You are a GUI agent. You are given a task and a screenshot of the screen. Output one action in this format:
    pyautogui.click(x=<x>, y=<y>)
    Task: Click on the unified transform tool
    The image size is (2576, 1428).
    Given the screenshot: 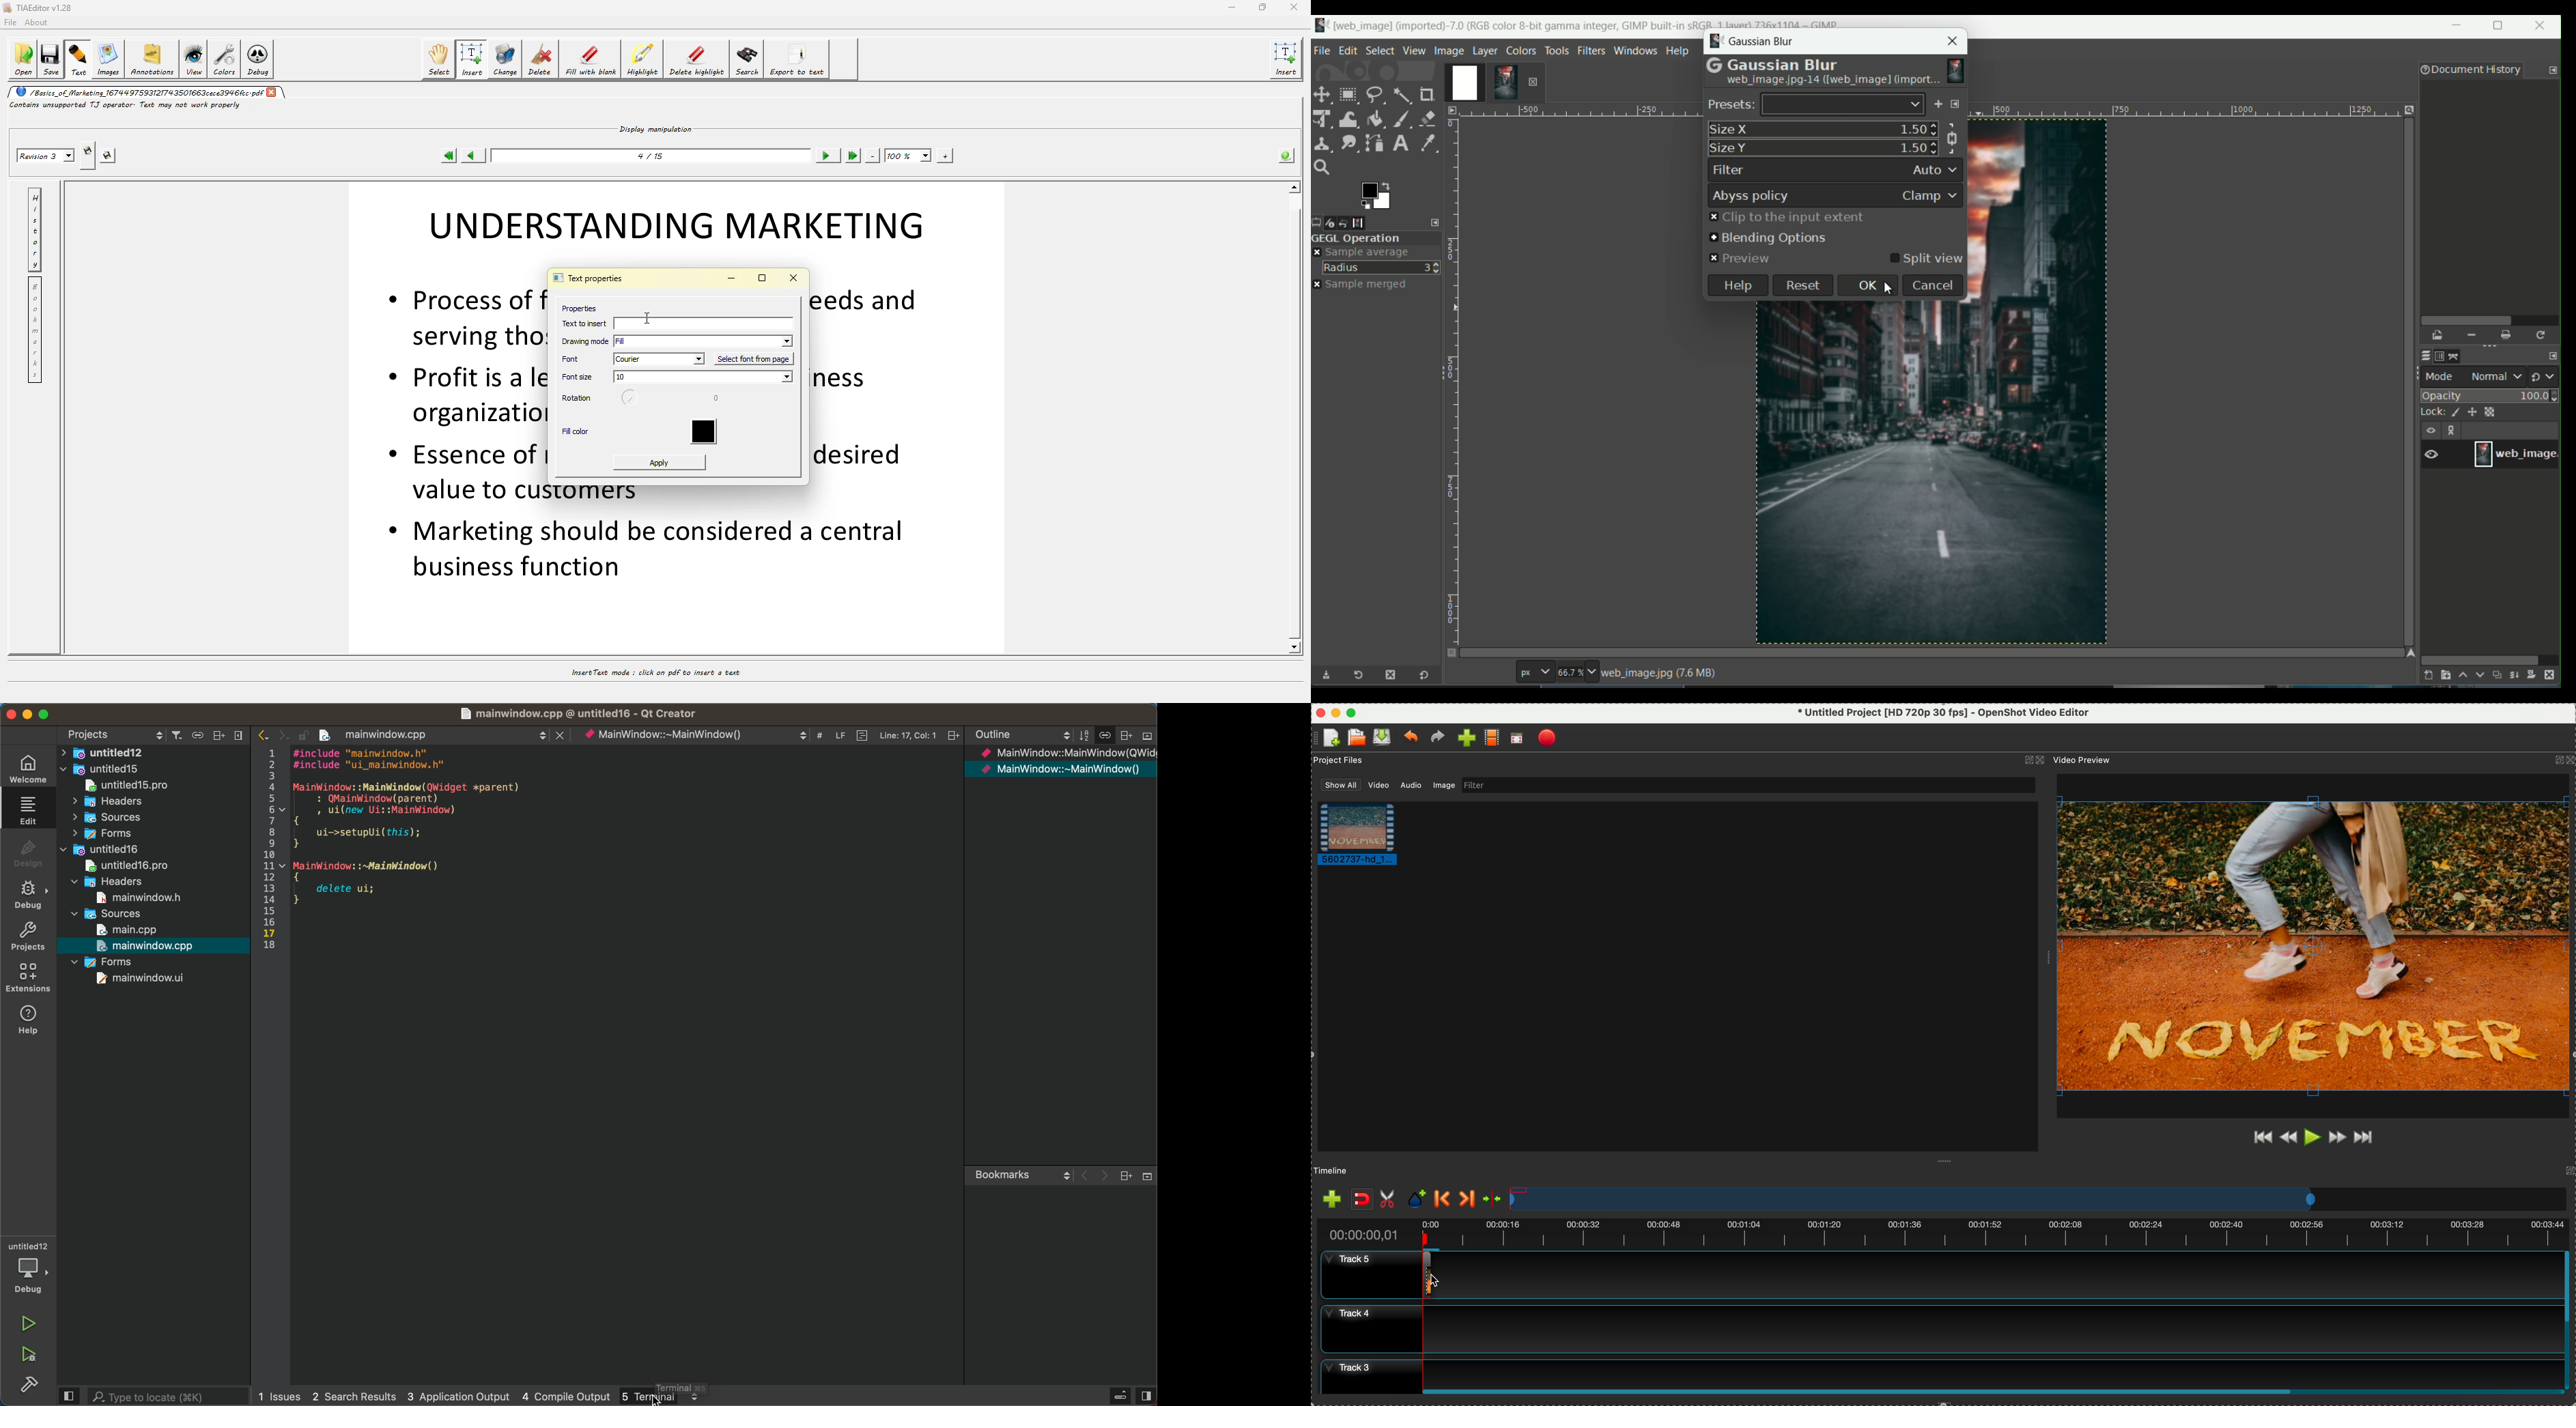 What is the action you would take?
    pyautogui.click(x=1323, y=118)
    